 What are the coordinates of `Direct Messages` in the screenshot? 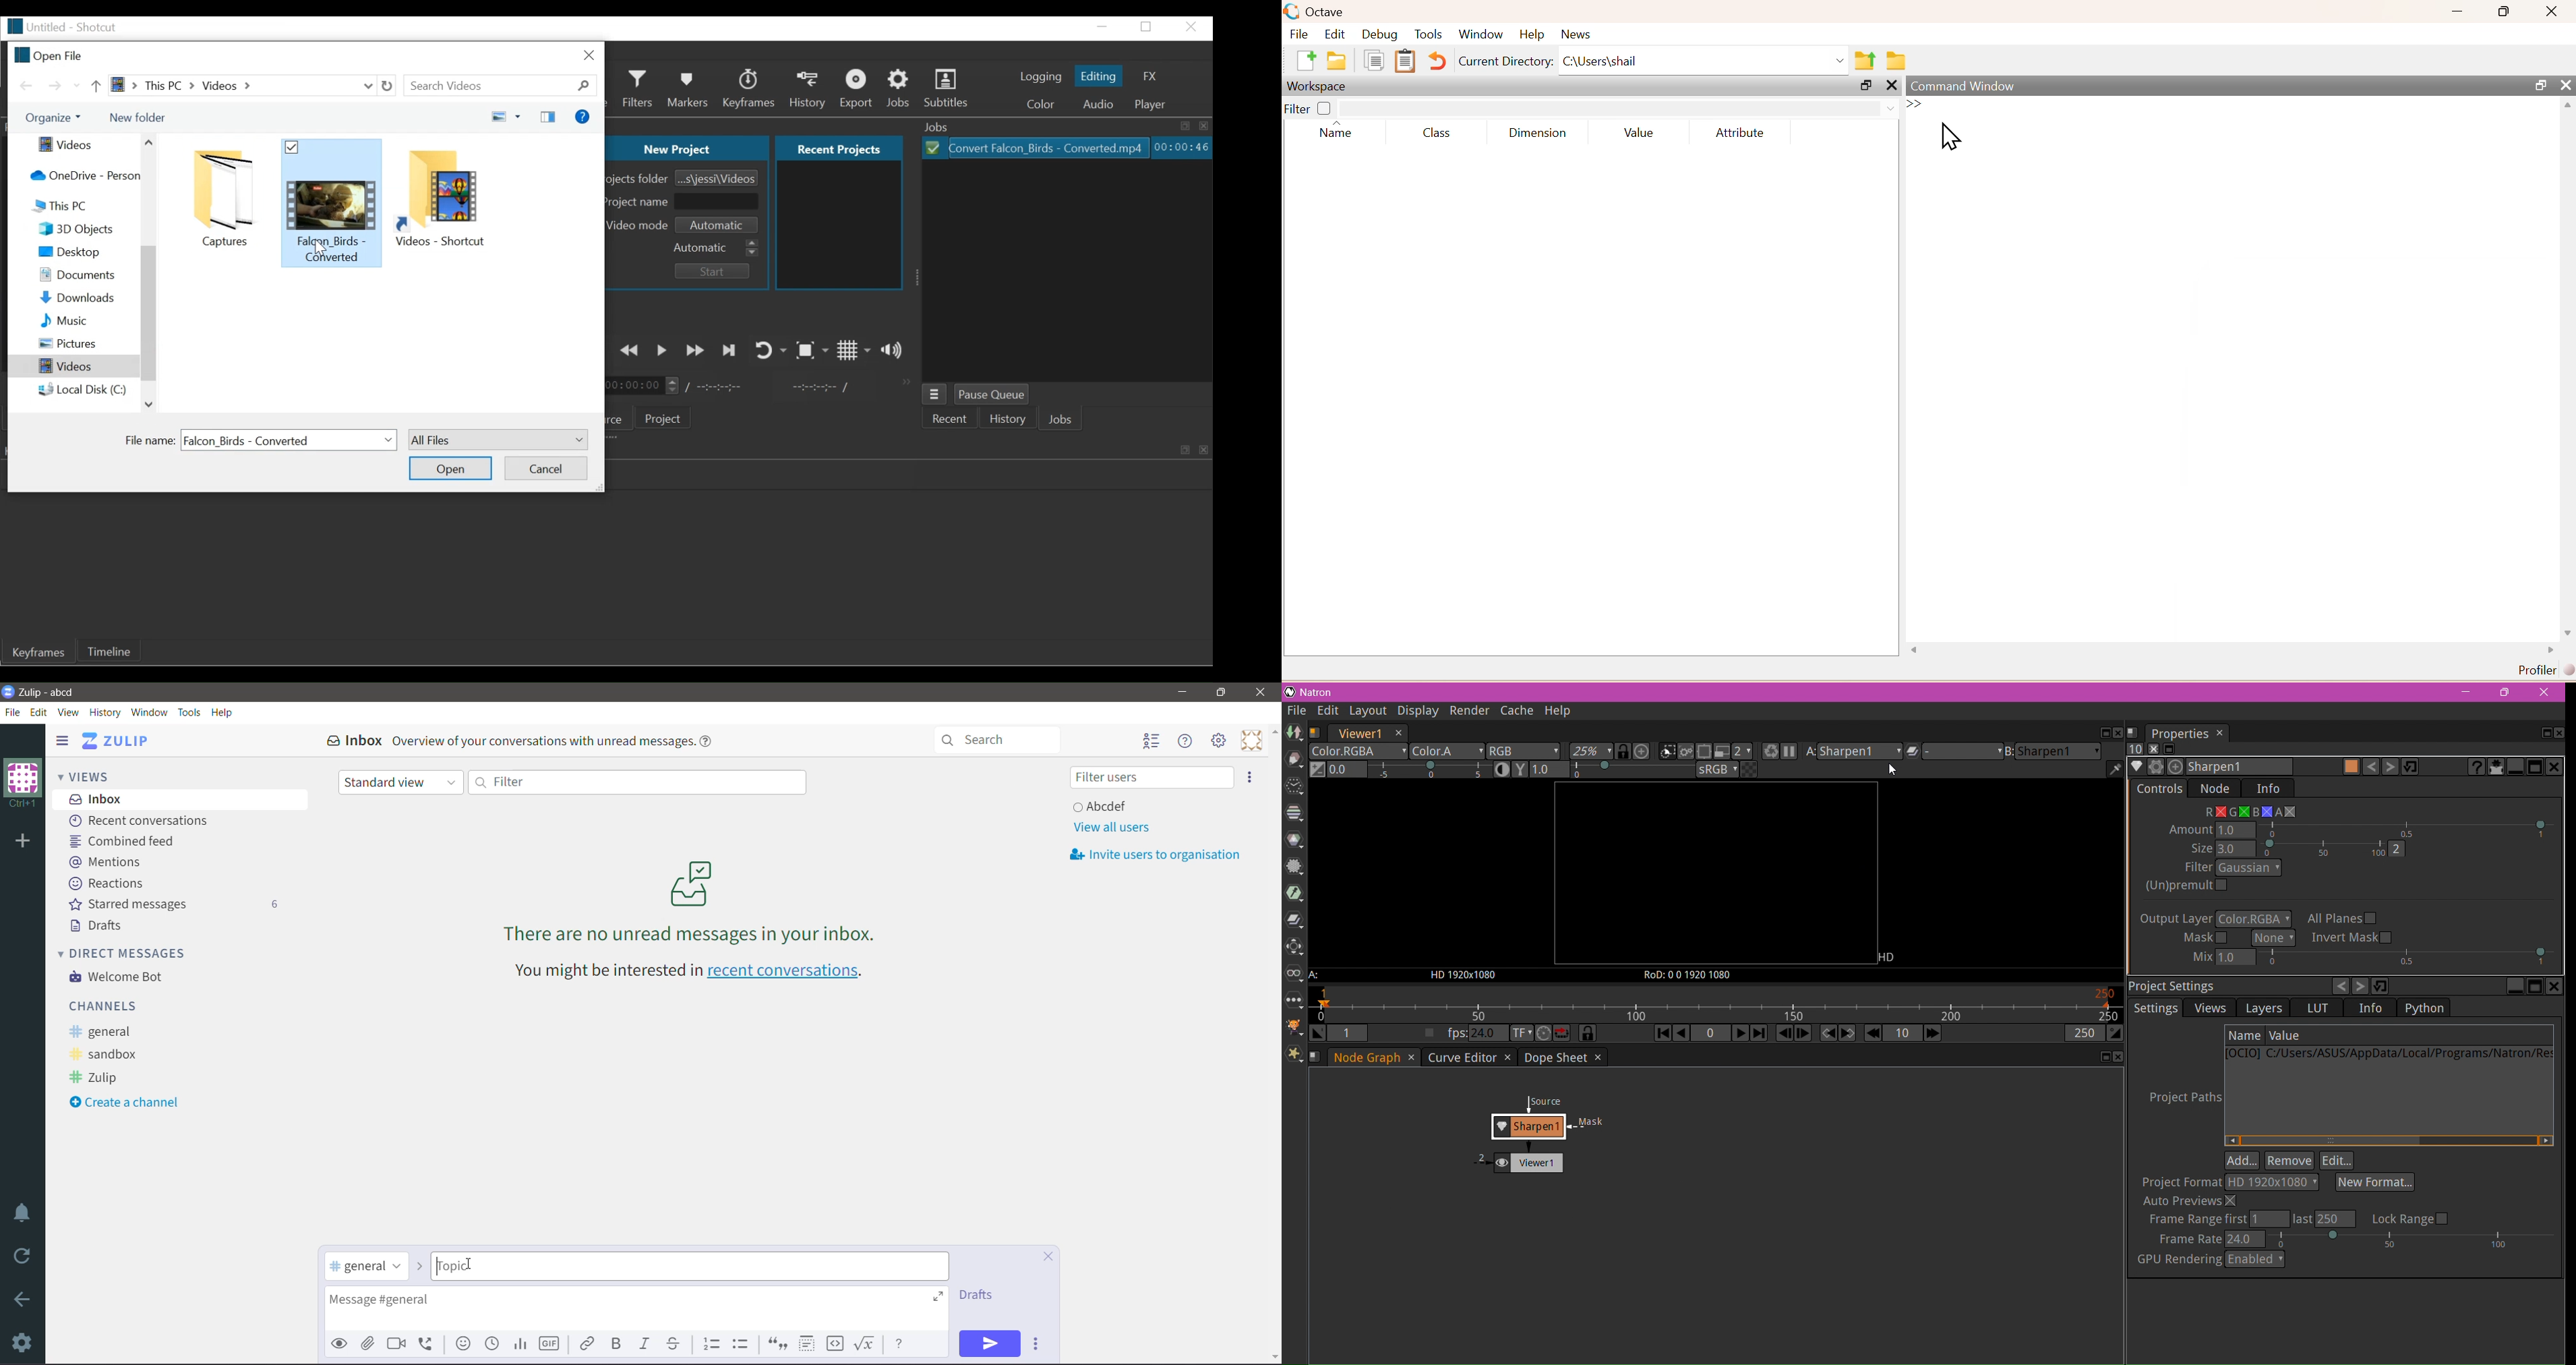 It's located at (131, 952).